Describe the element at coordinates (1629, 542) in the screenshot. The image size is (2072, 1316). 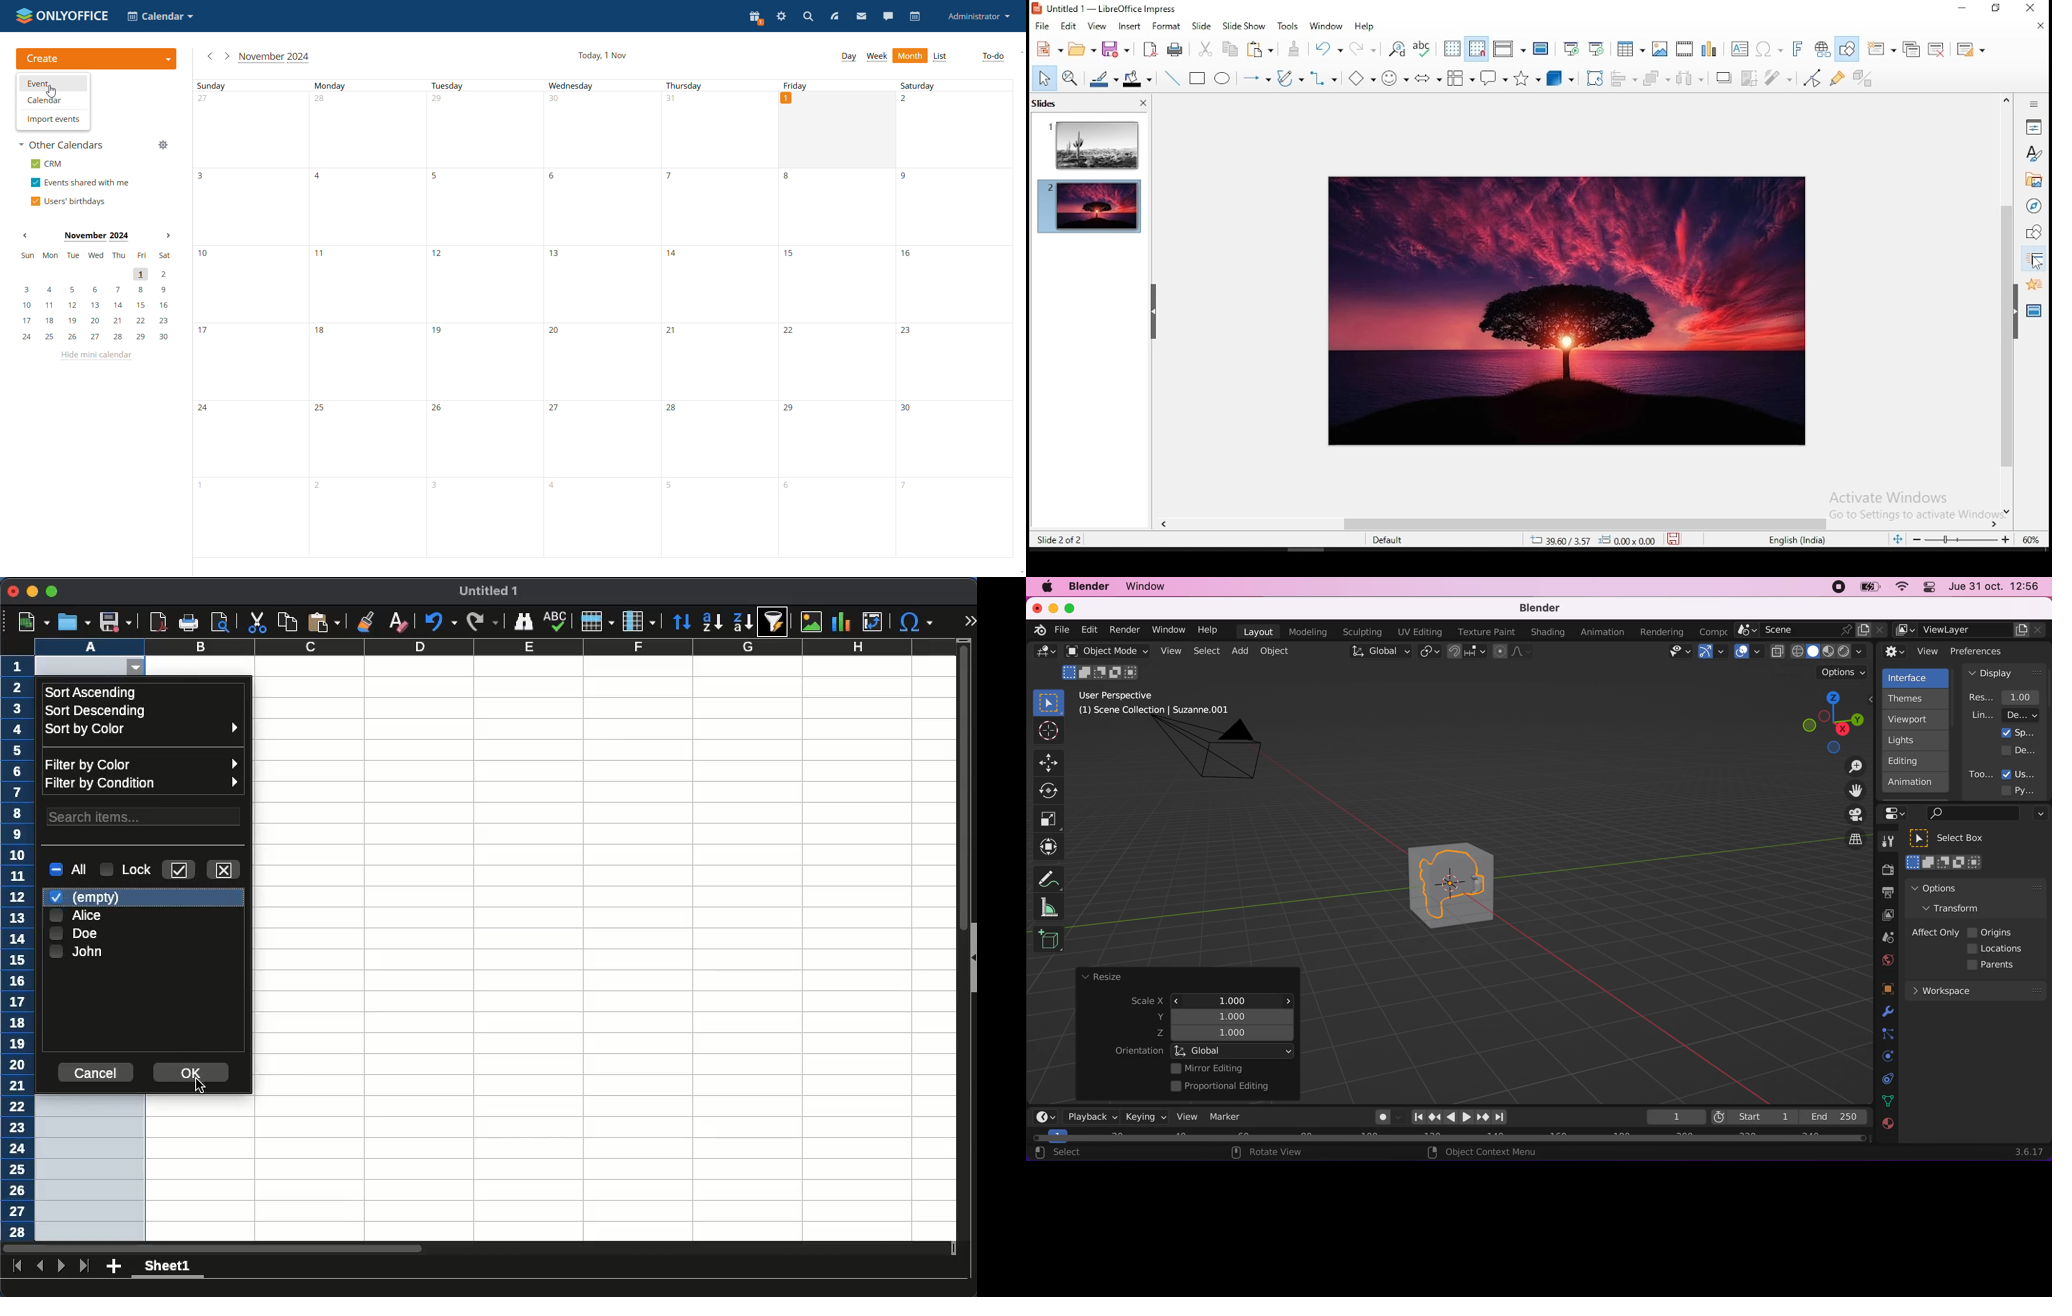
I see `0.00x0.00` at that location.